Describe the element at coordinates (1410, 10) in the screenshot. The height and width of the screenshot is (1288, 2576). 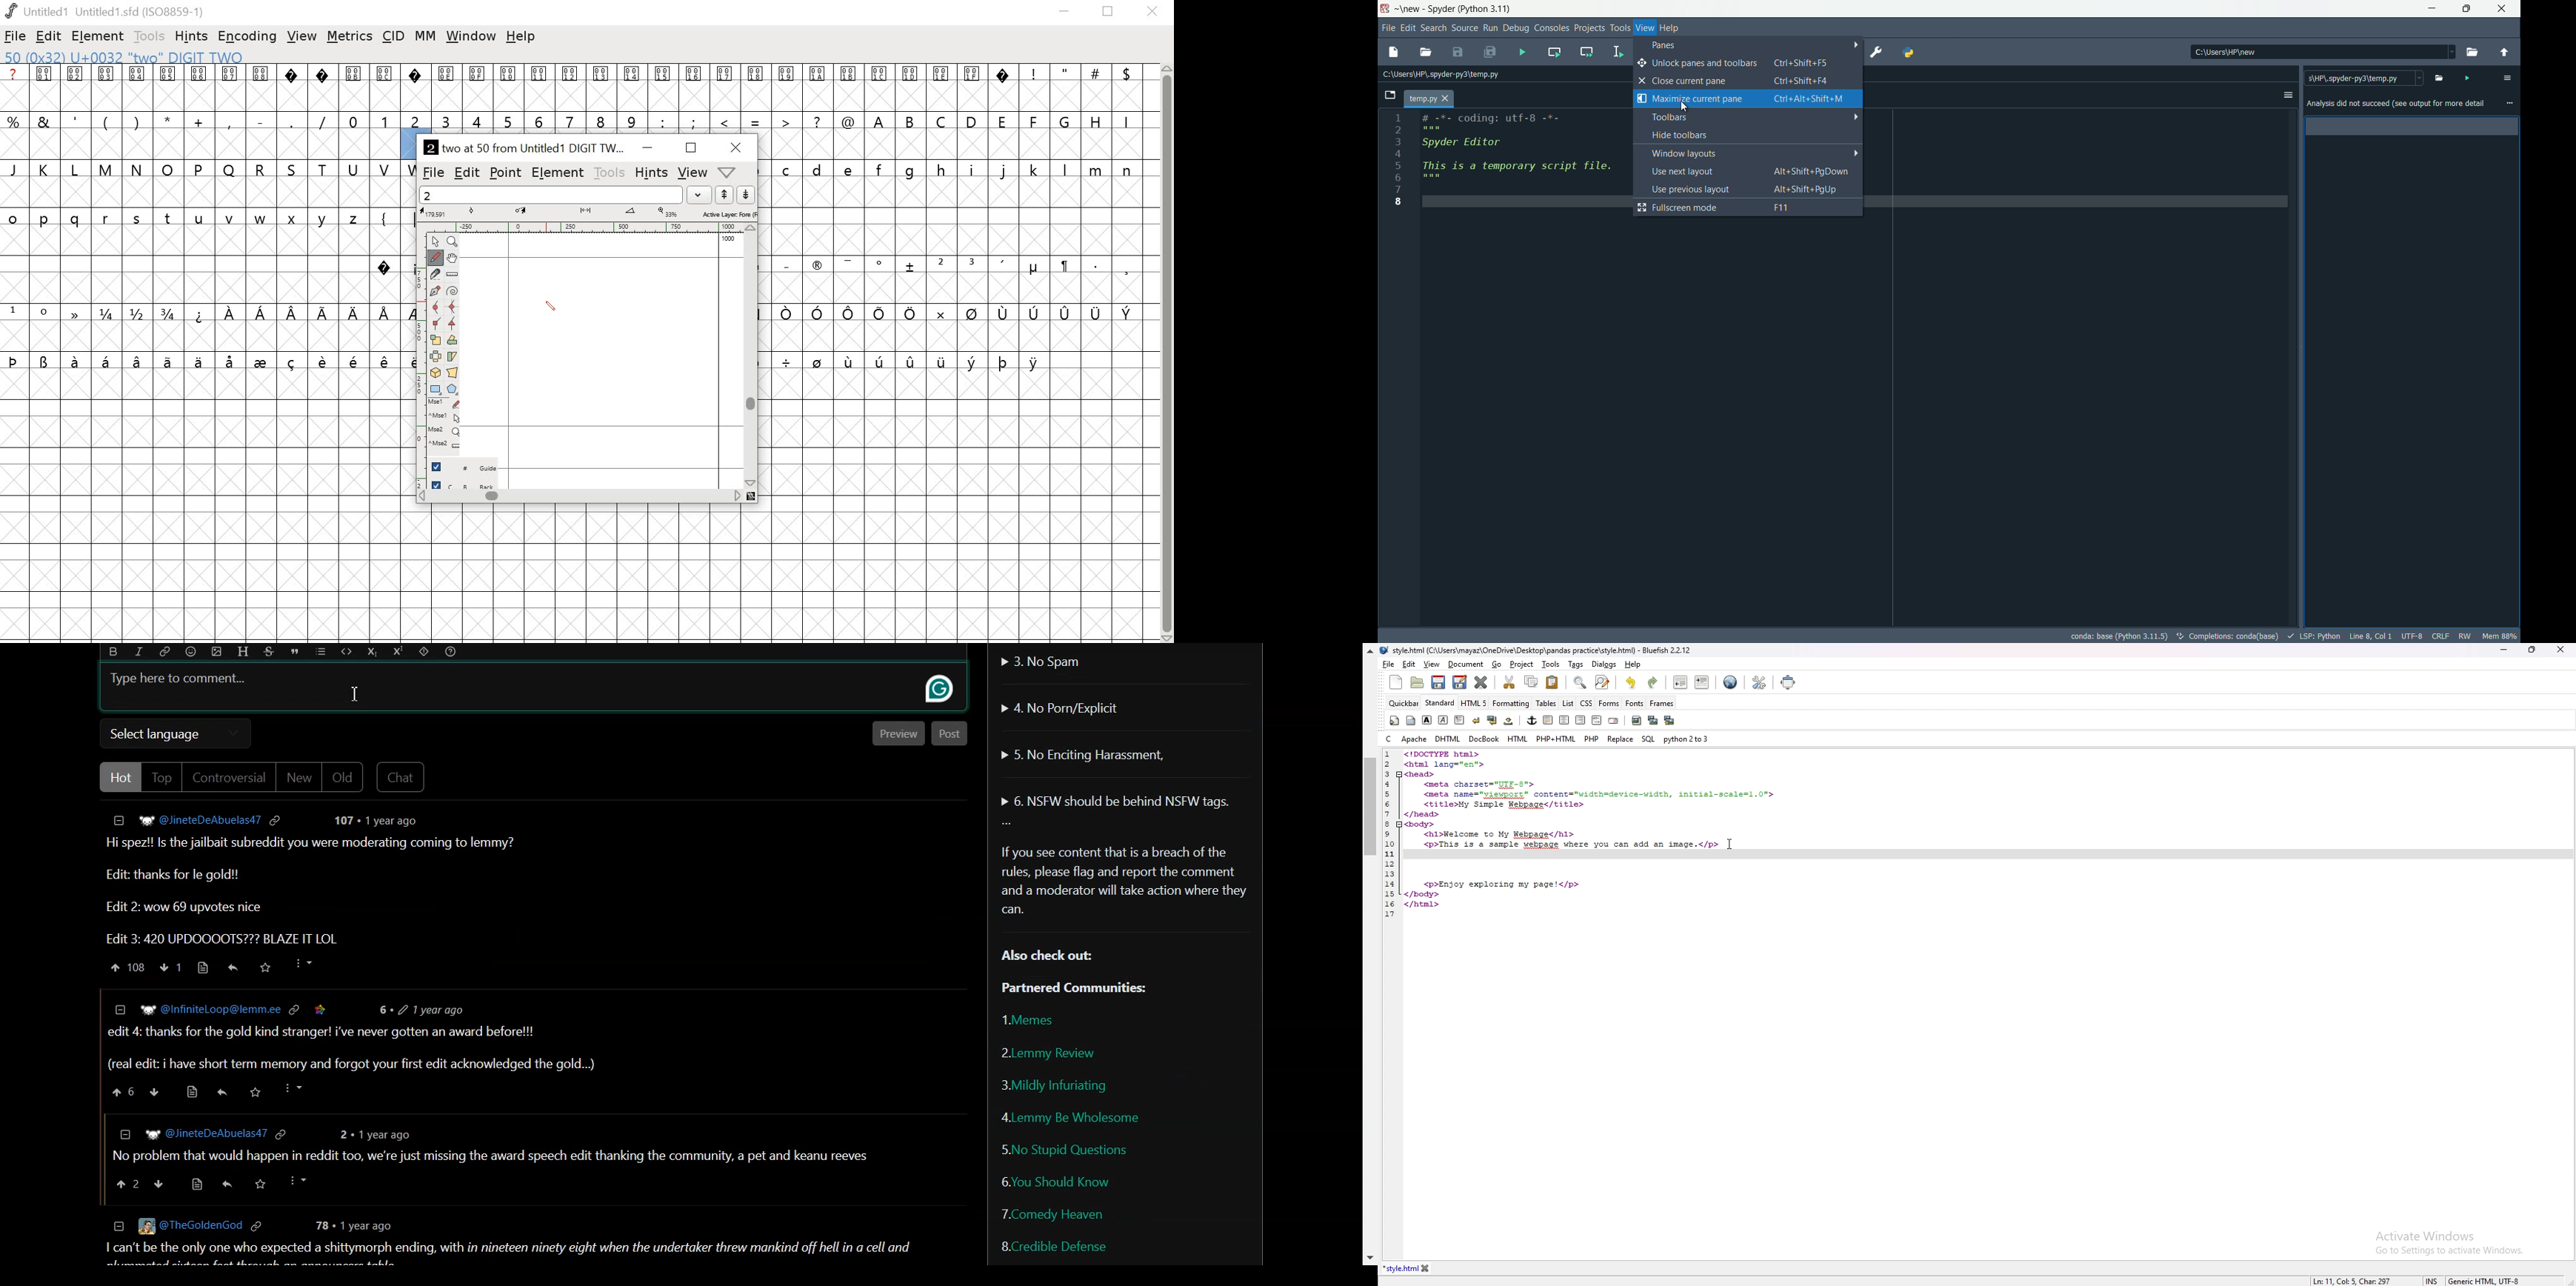
I see `new` at that location.